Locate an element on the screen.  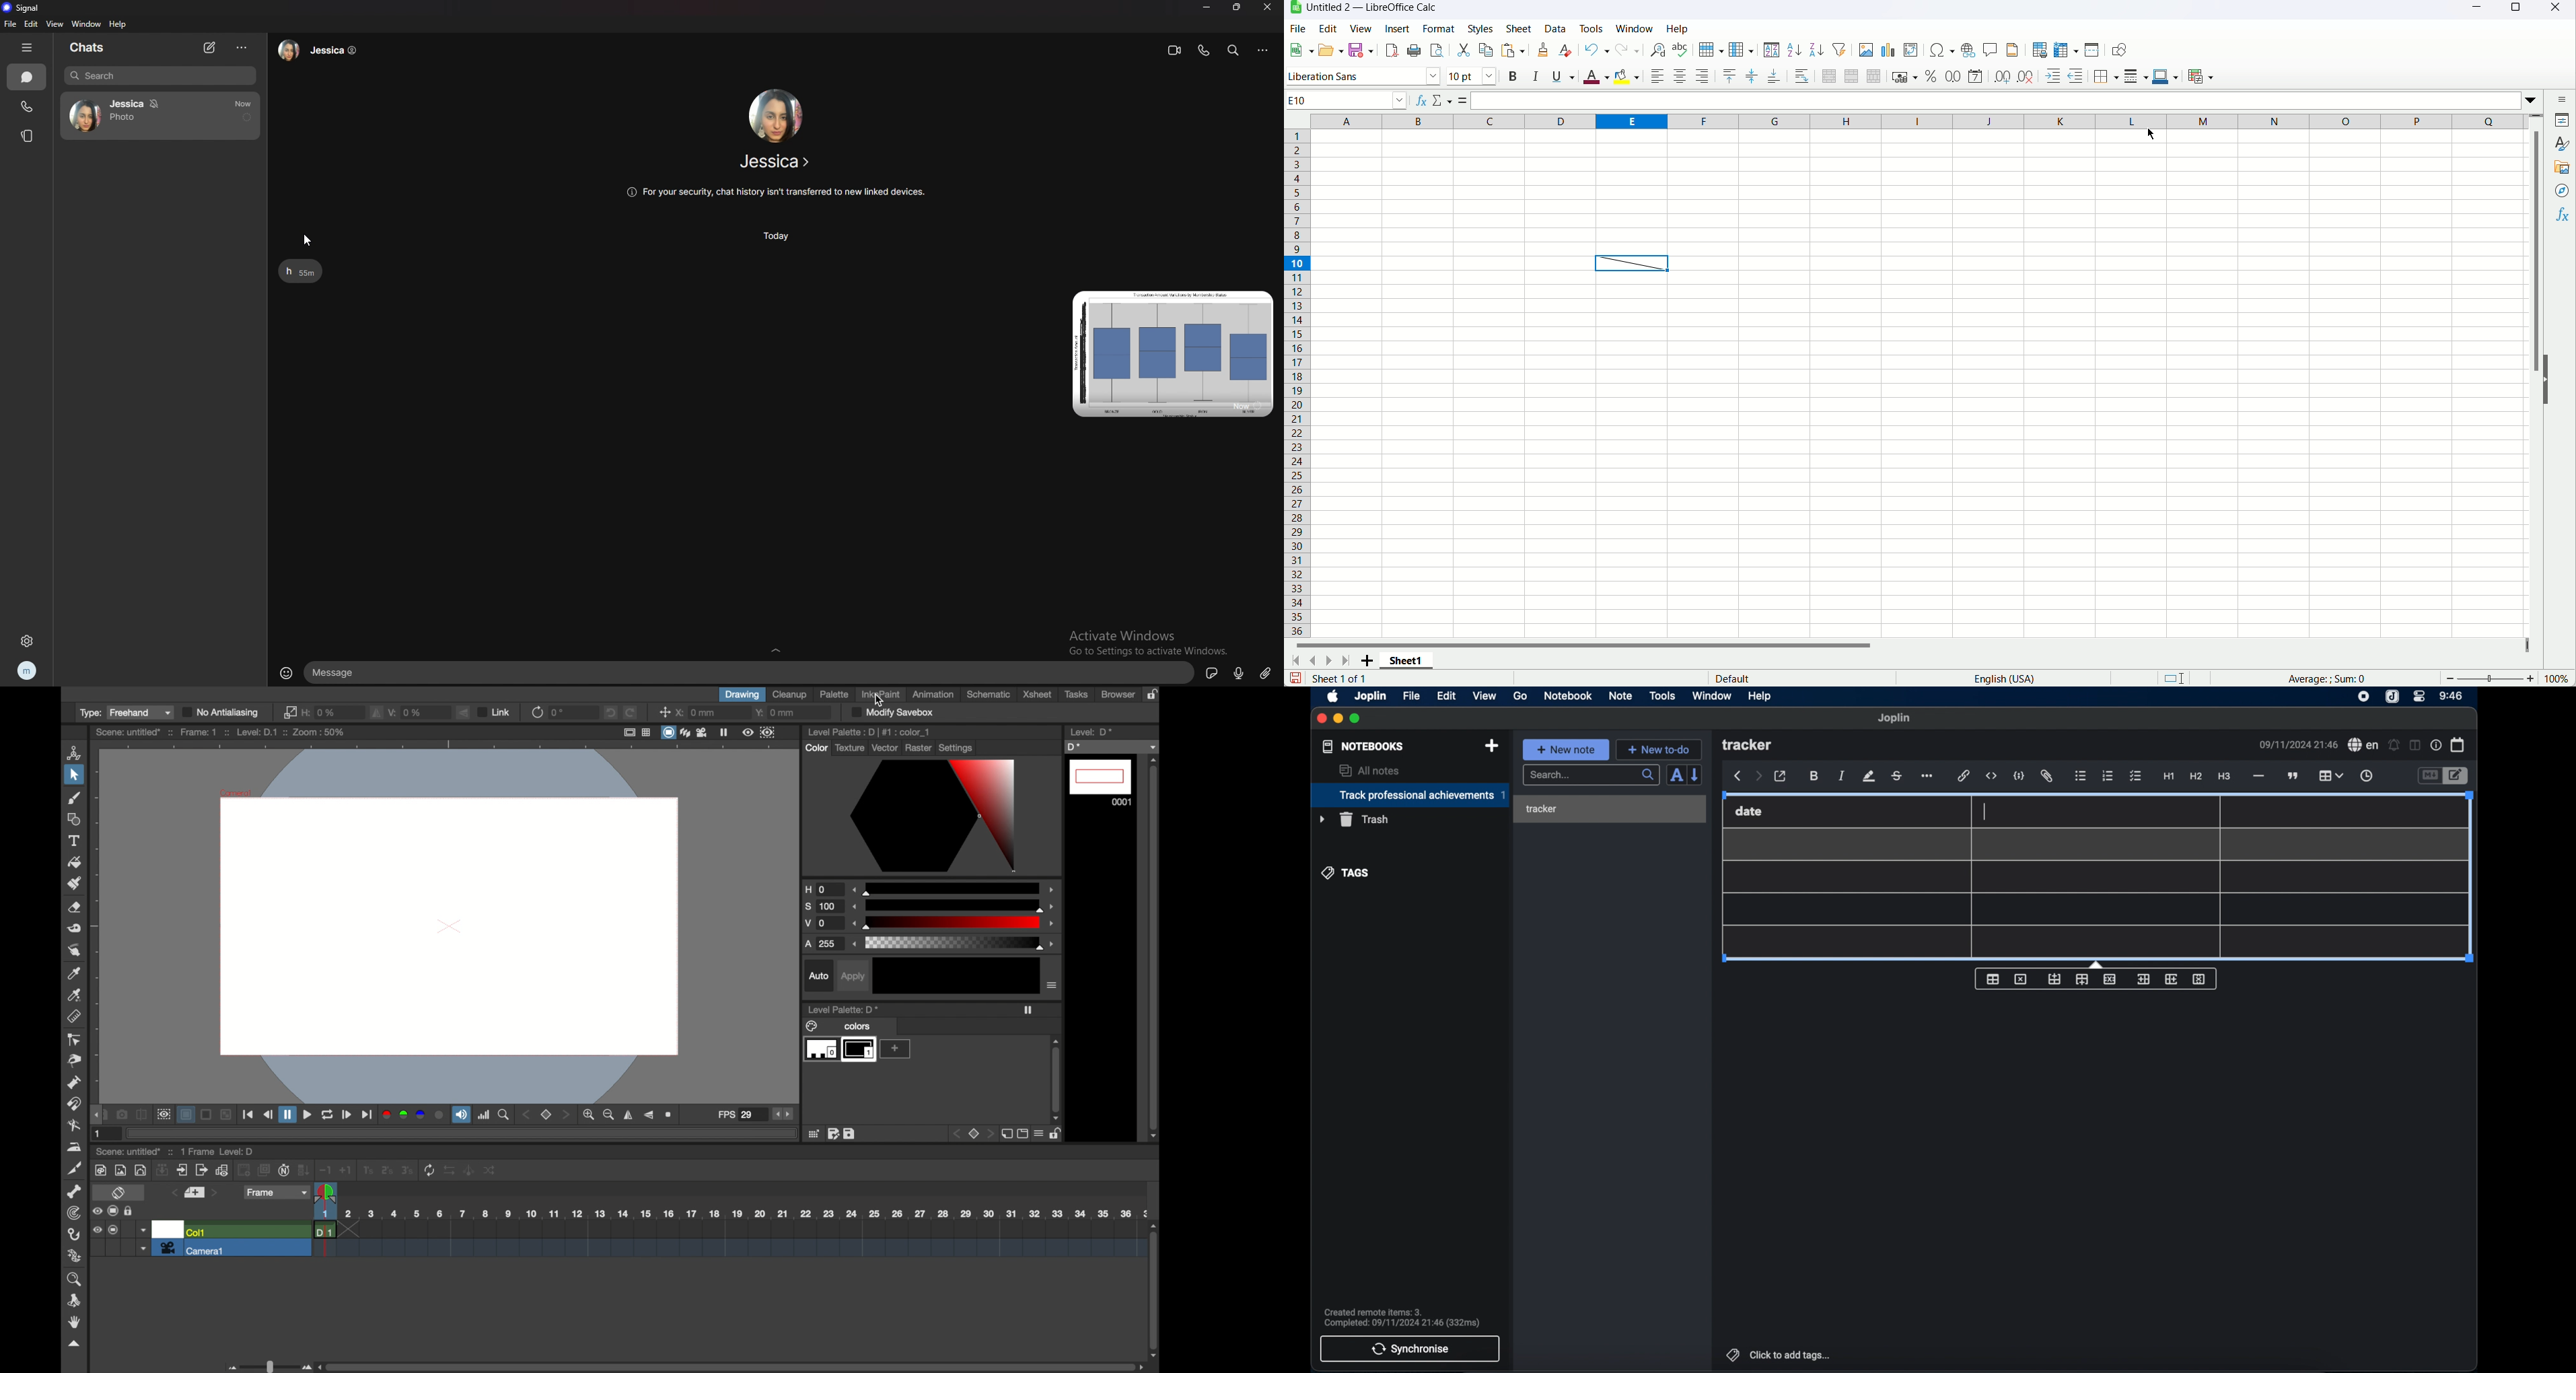
Horizontal scroll bar is located at coordinates (1602, 647).